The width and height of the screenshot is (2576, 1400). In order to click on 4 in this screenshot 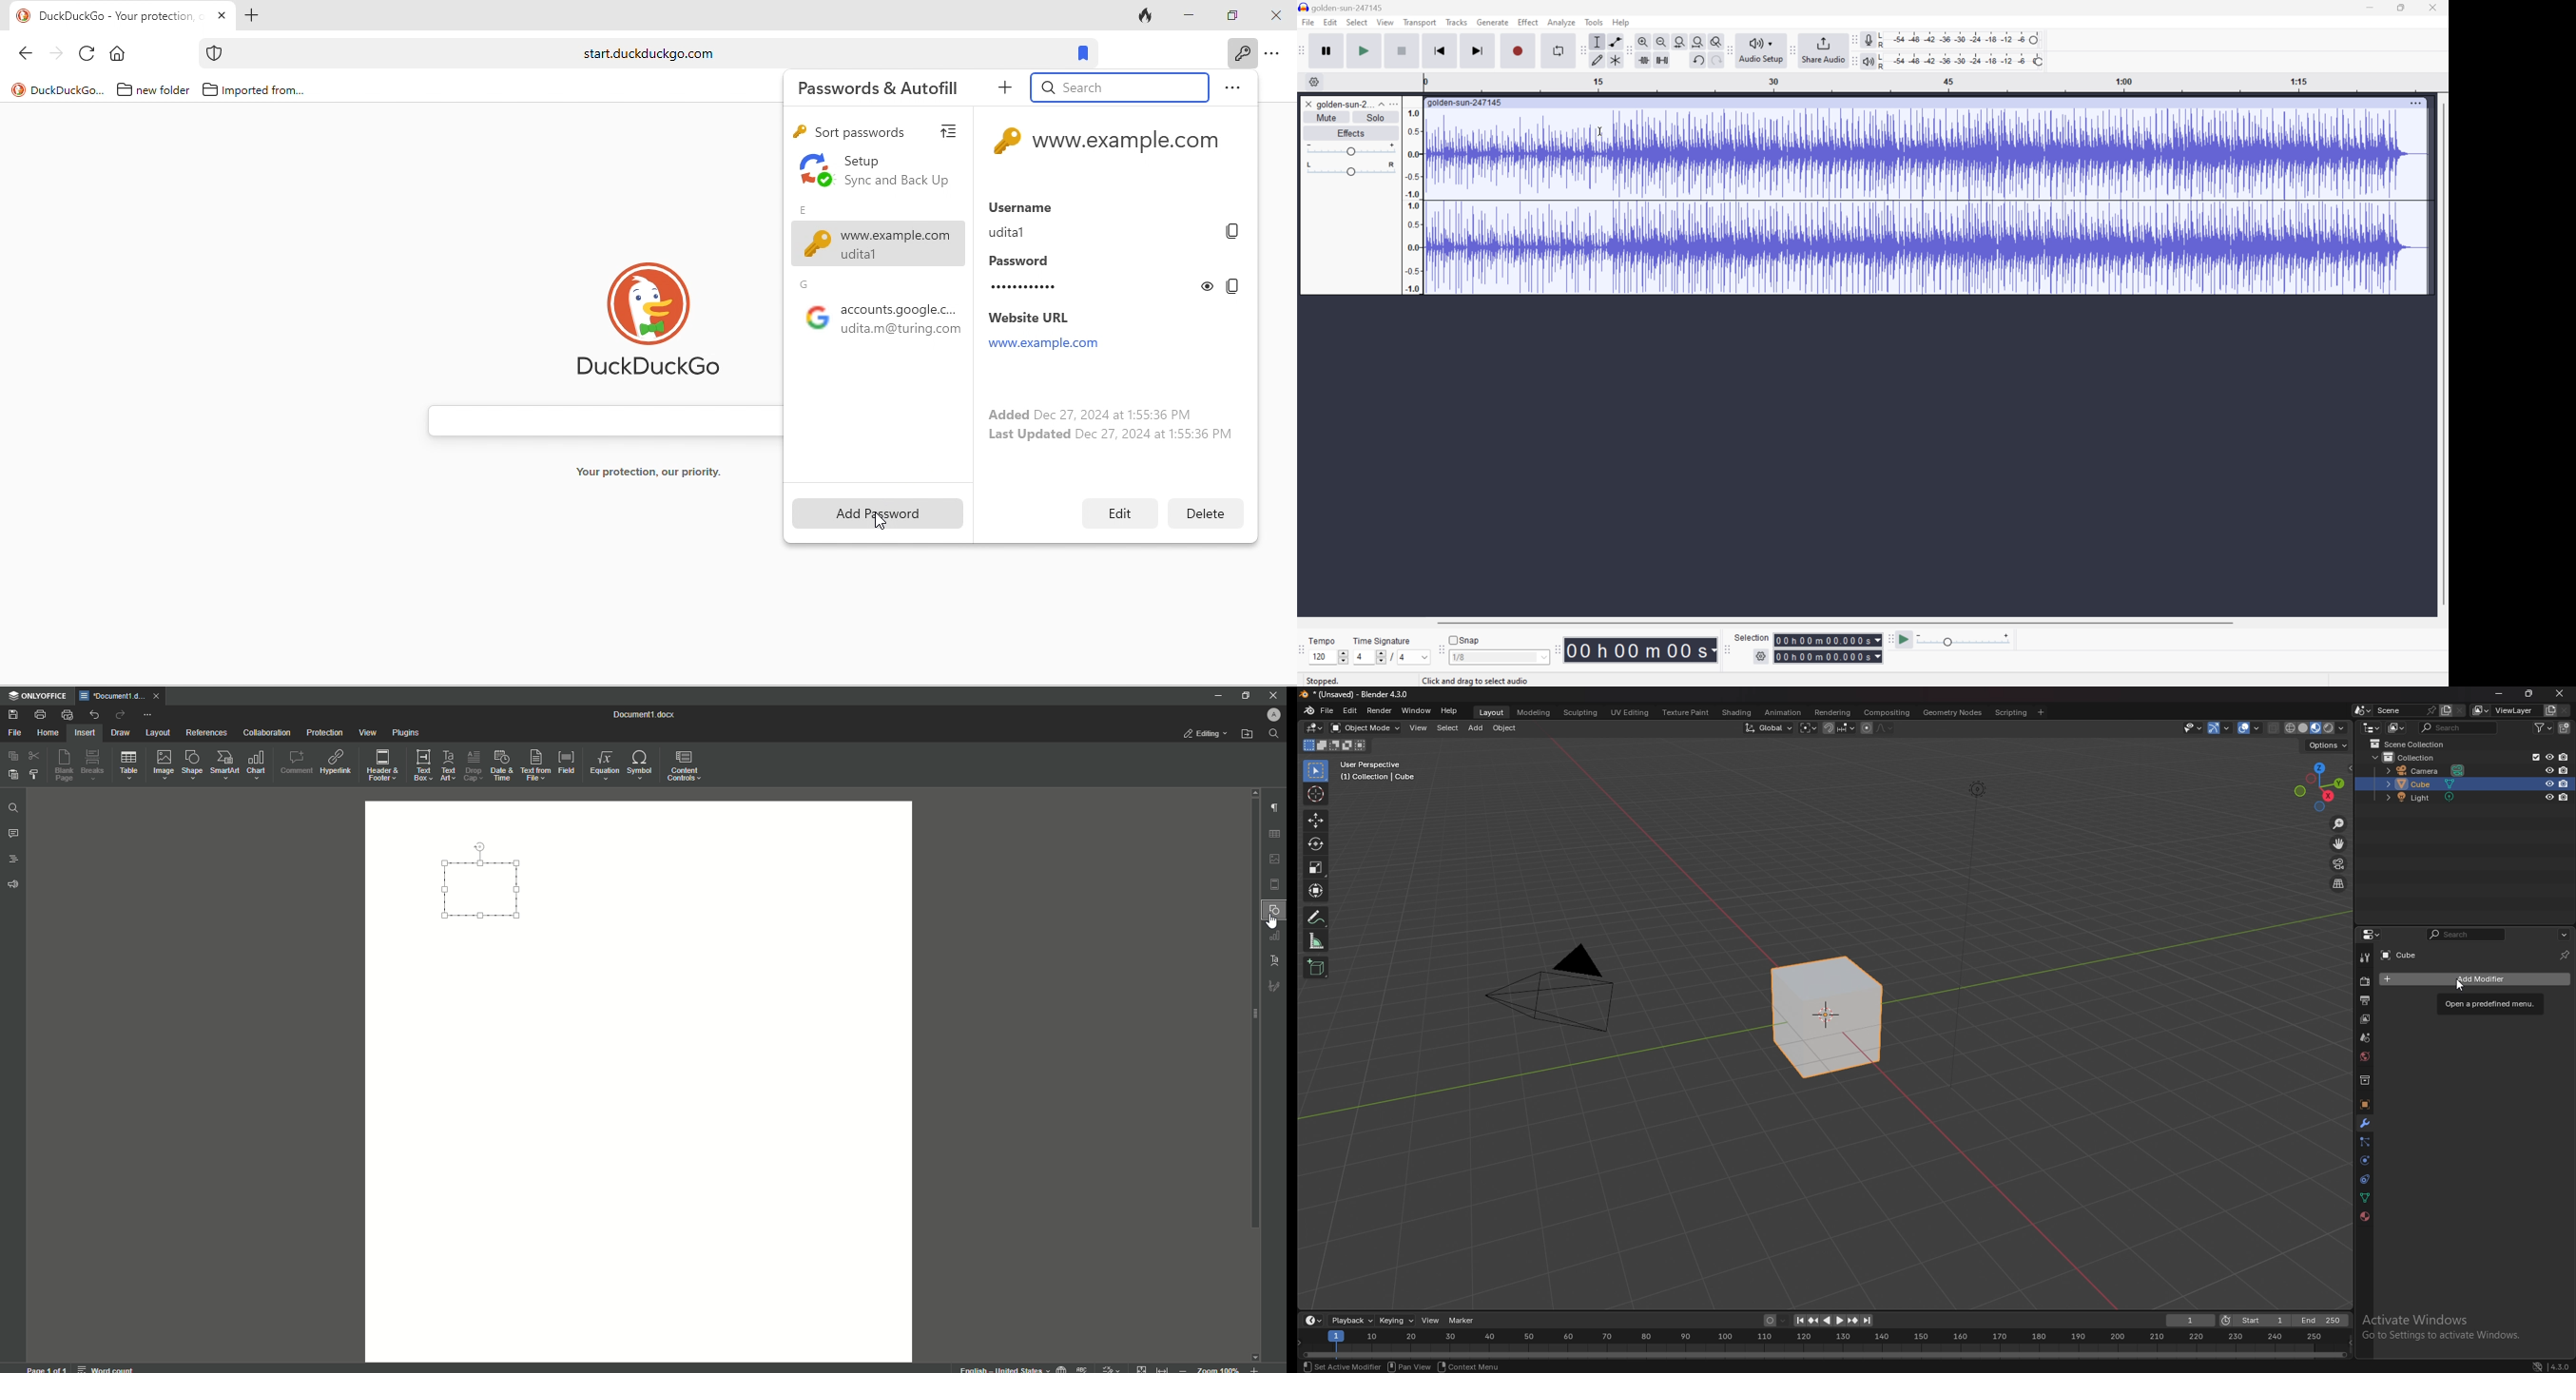, I will do `click(1403, 658)`.